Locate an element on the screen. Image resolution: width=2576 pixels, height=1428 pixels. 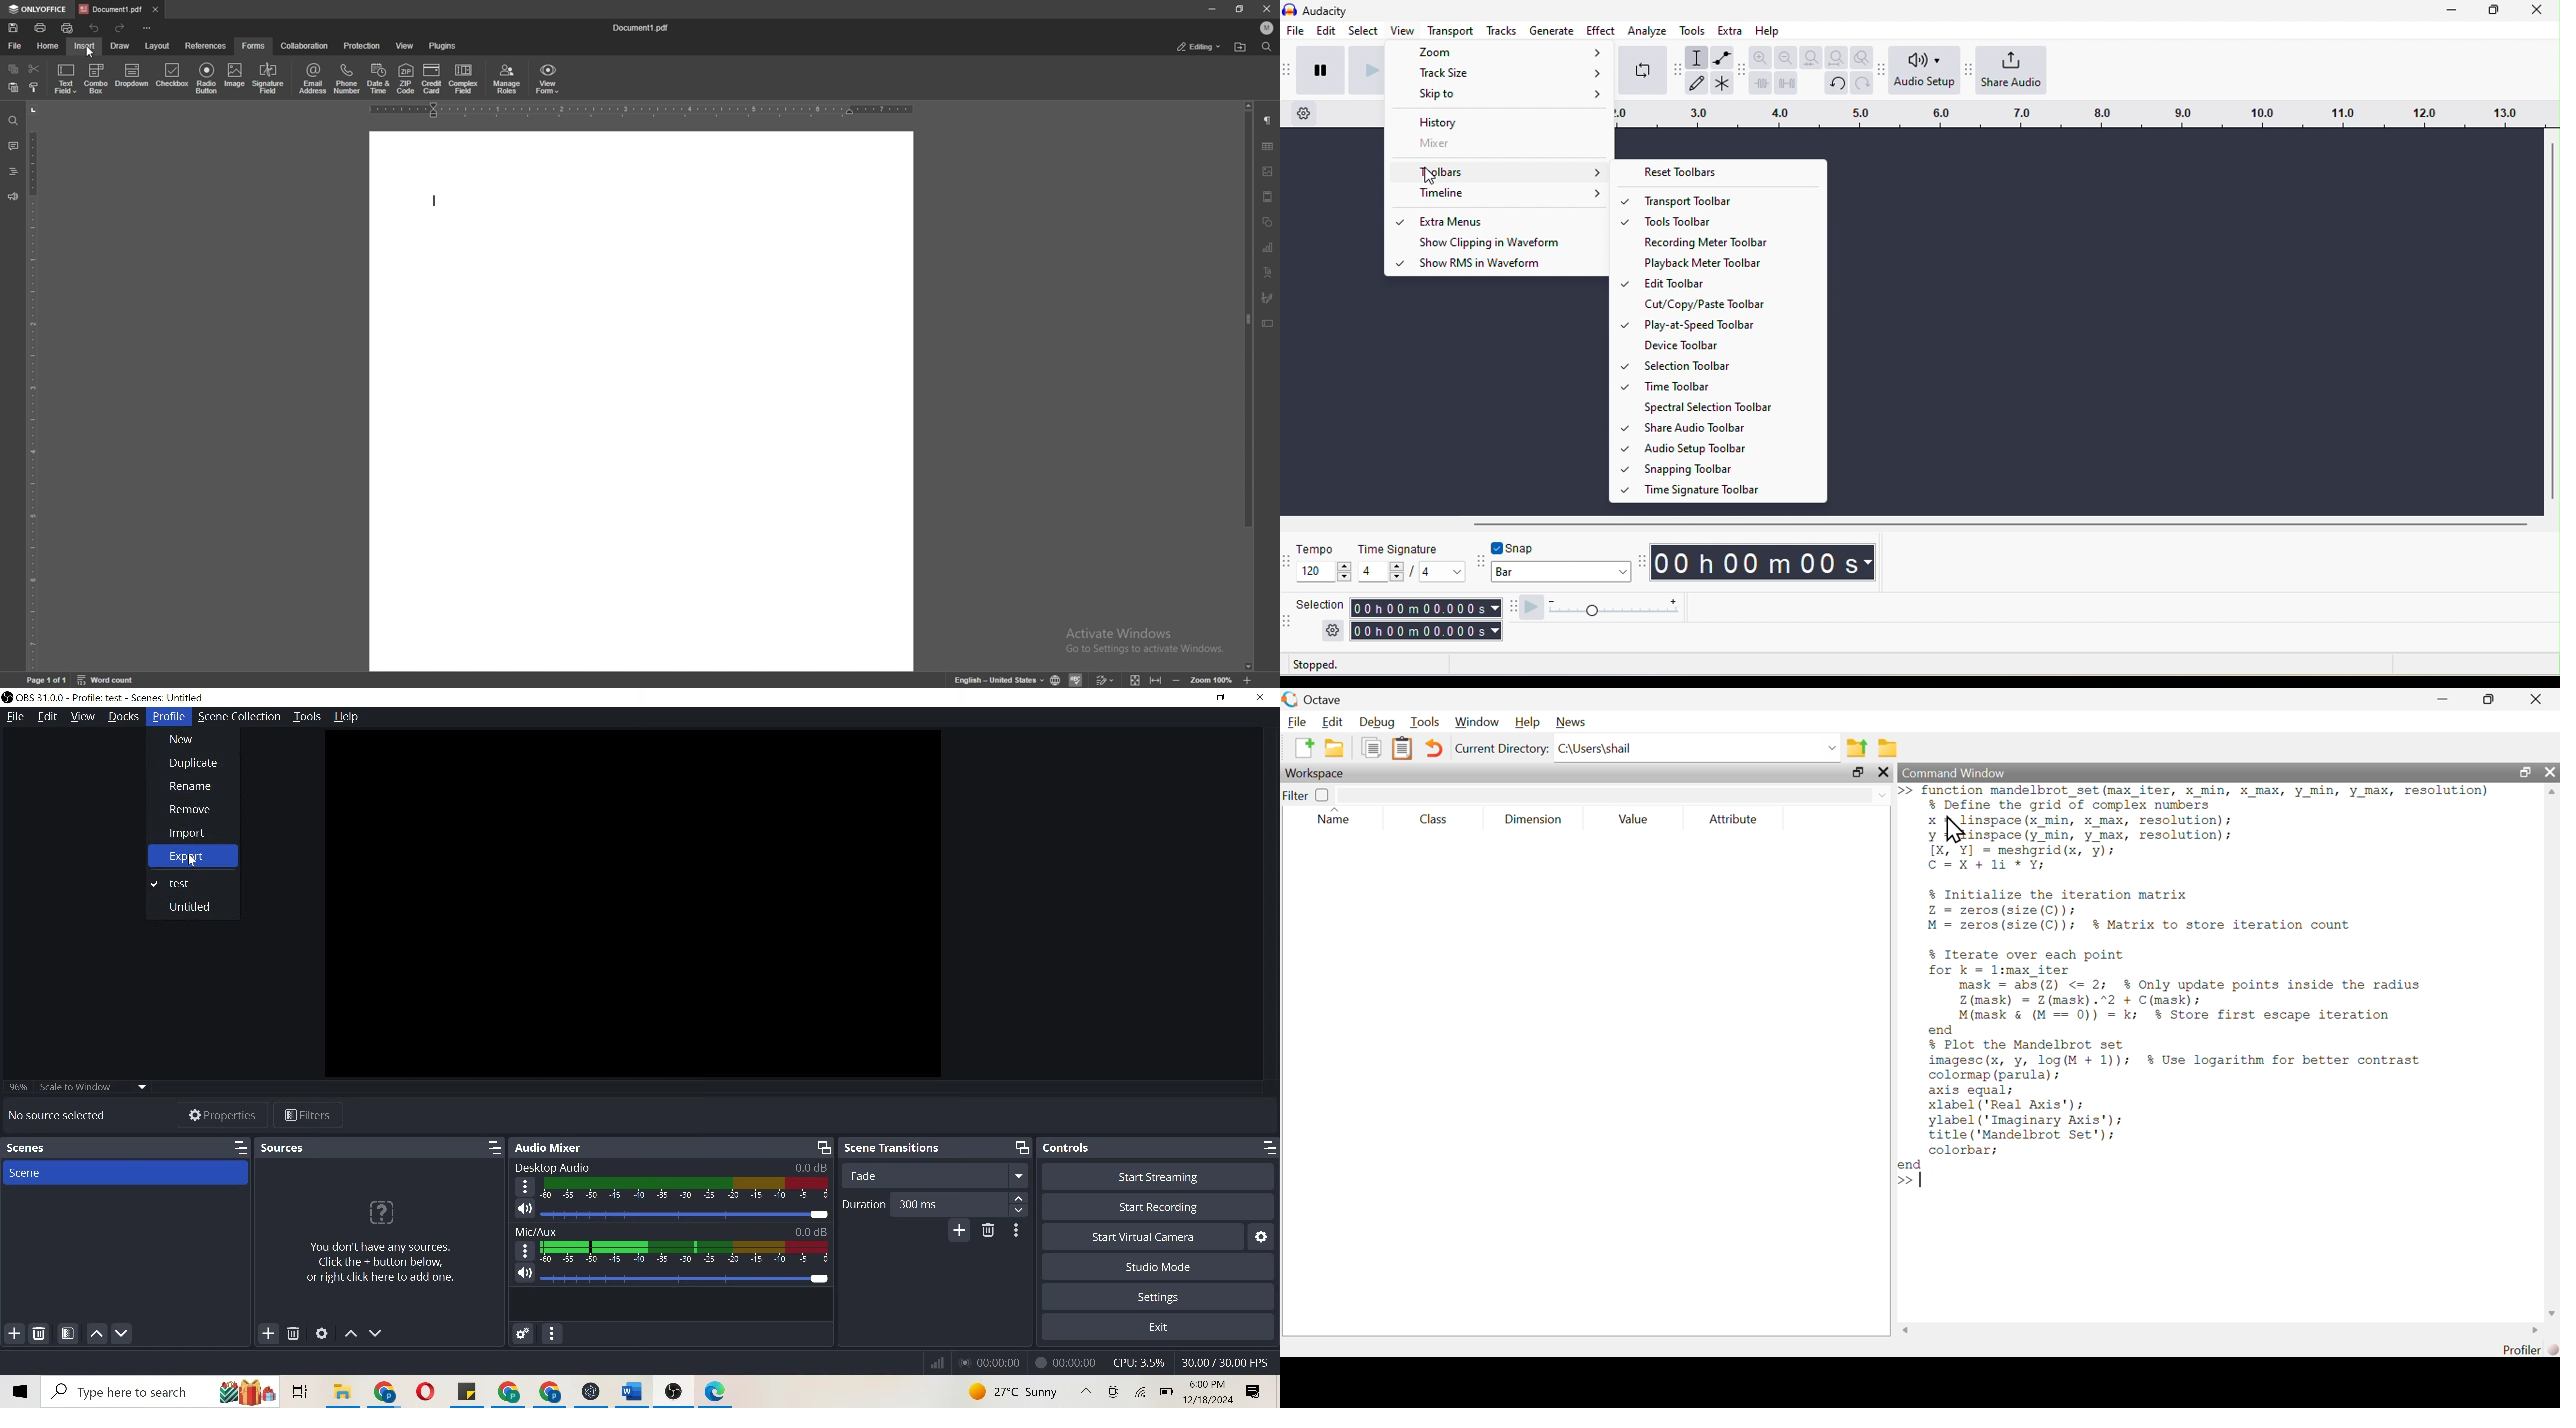
fit to screen is located at coordinates (1136, 679).